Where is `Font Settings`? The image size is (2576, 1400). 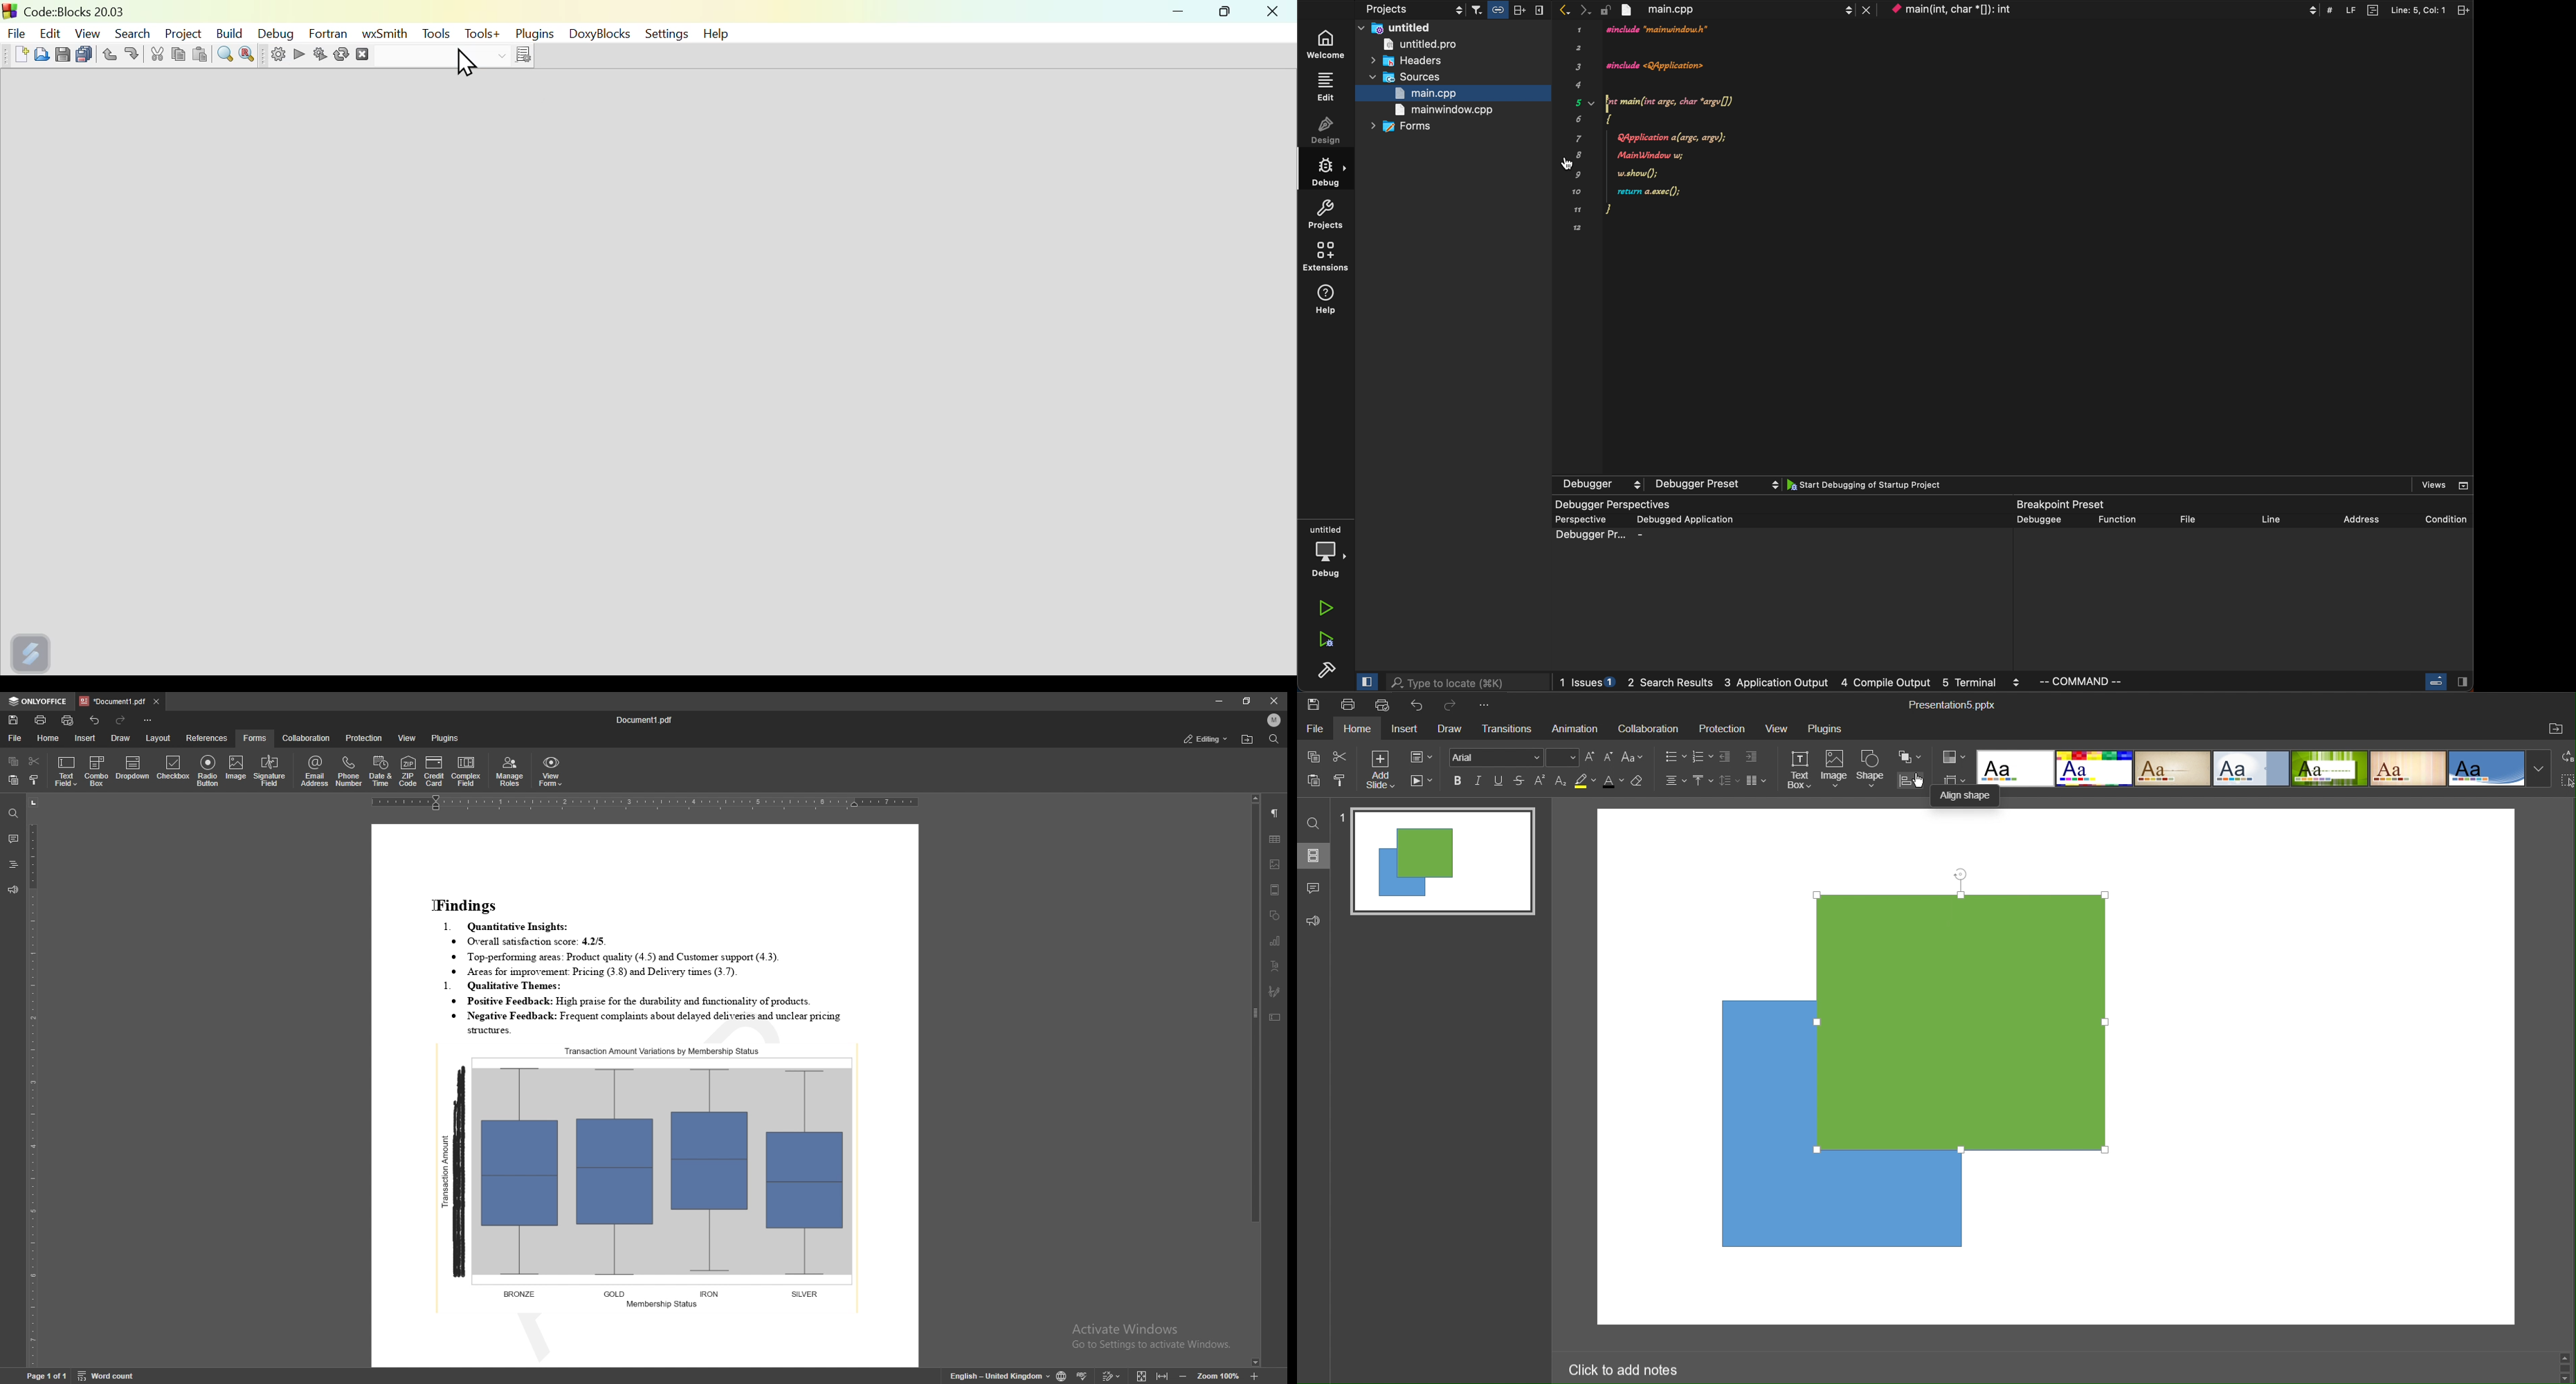
Font Settings is located at coordinates (1515, 759).